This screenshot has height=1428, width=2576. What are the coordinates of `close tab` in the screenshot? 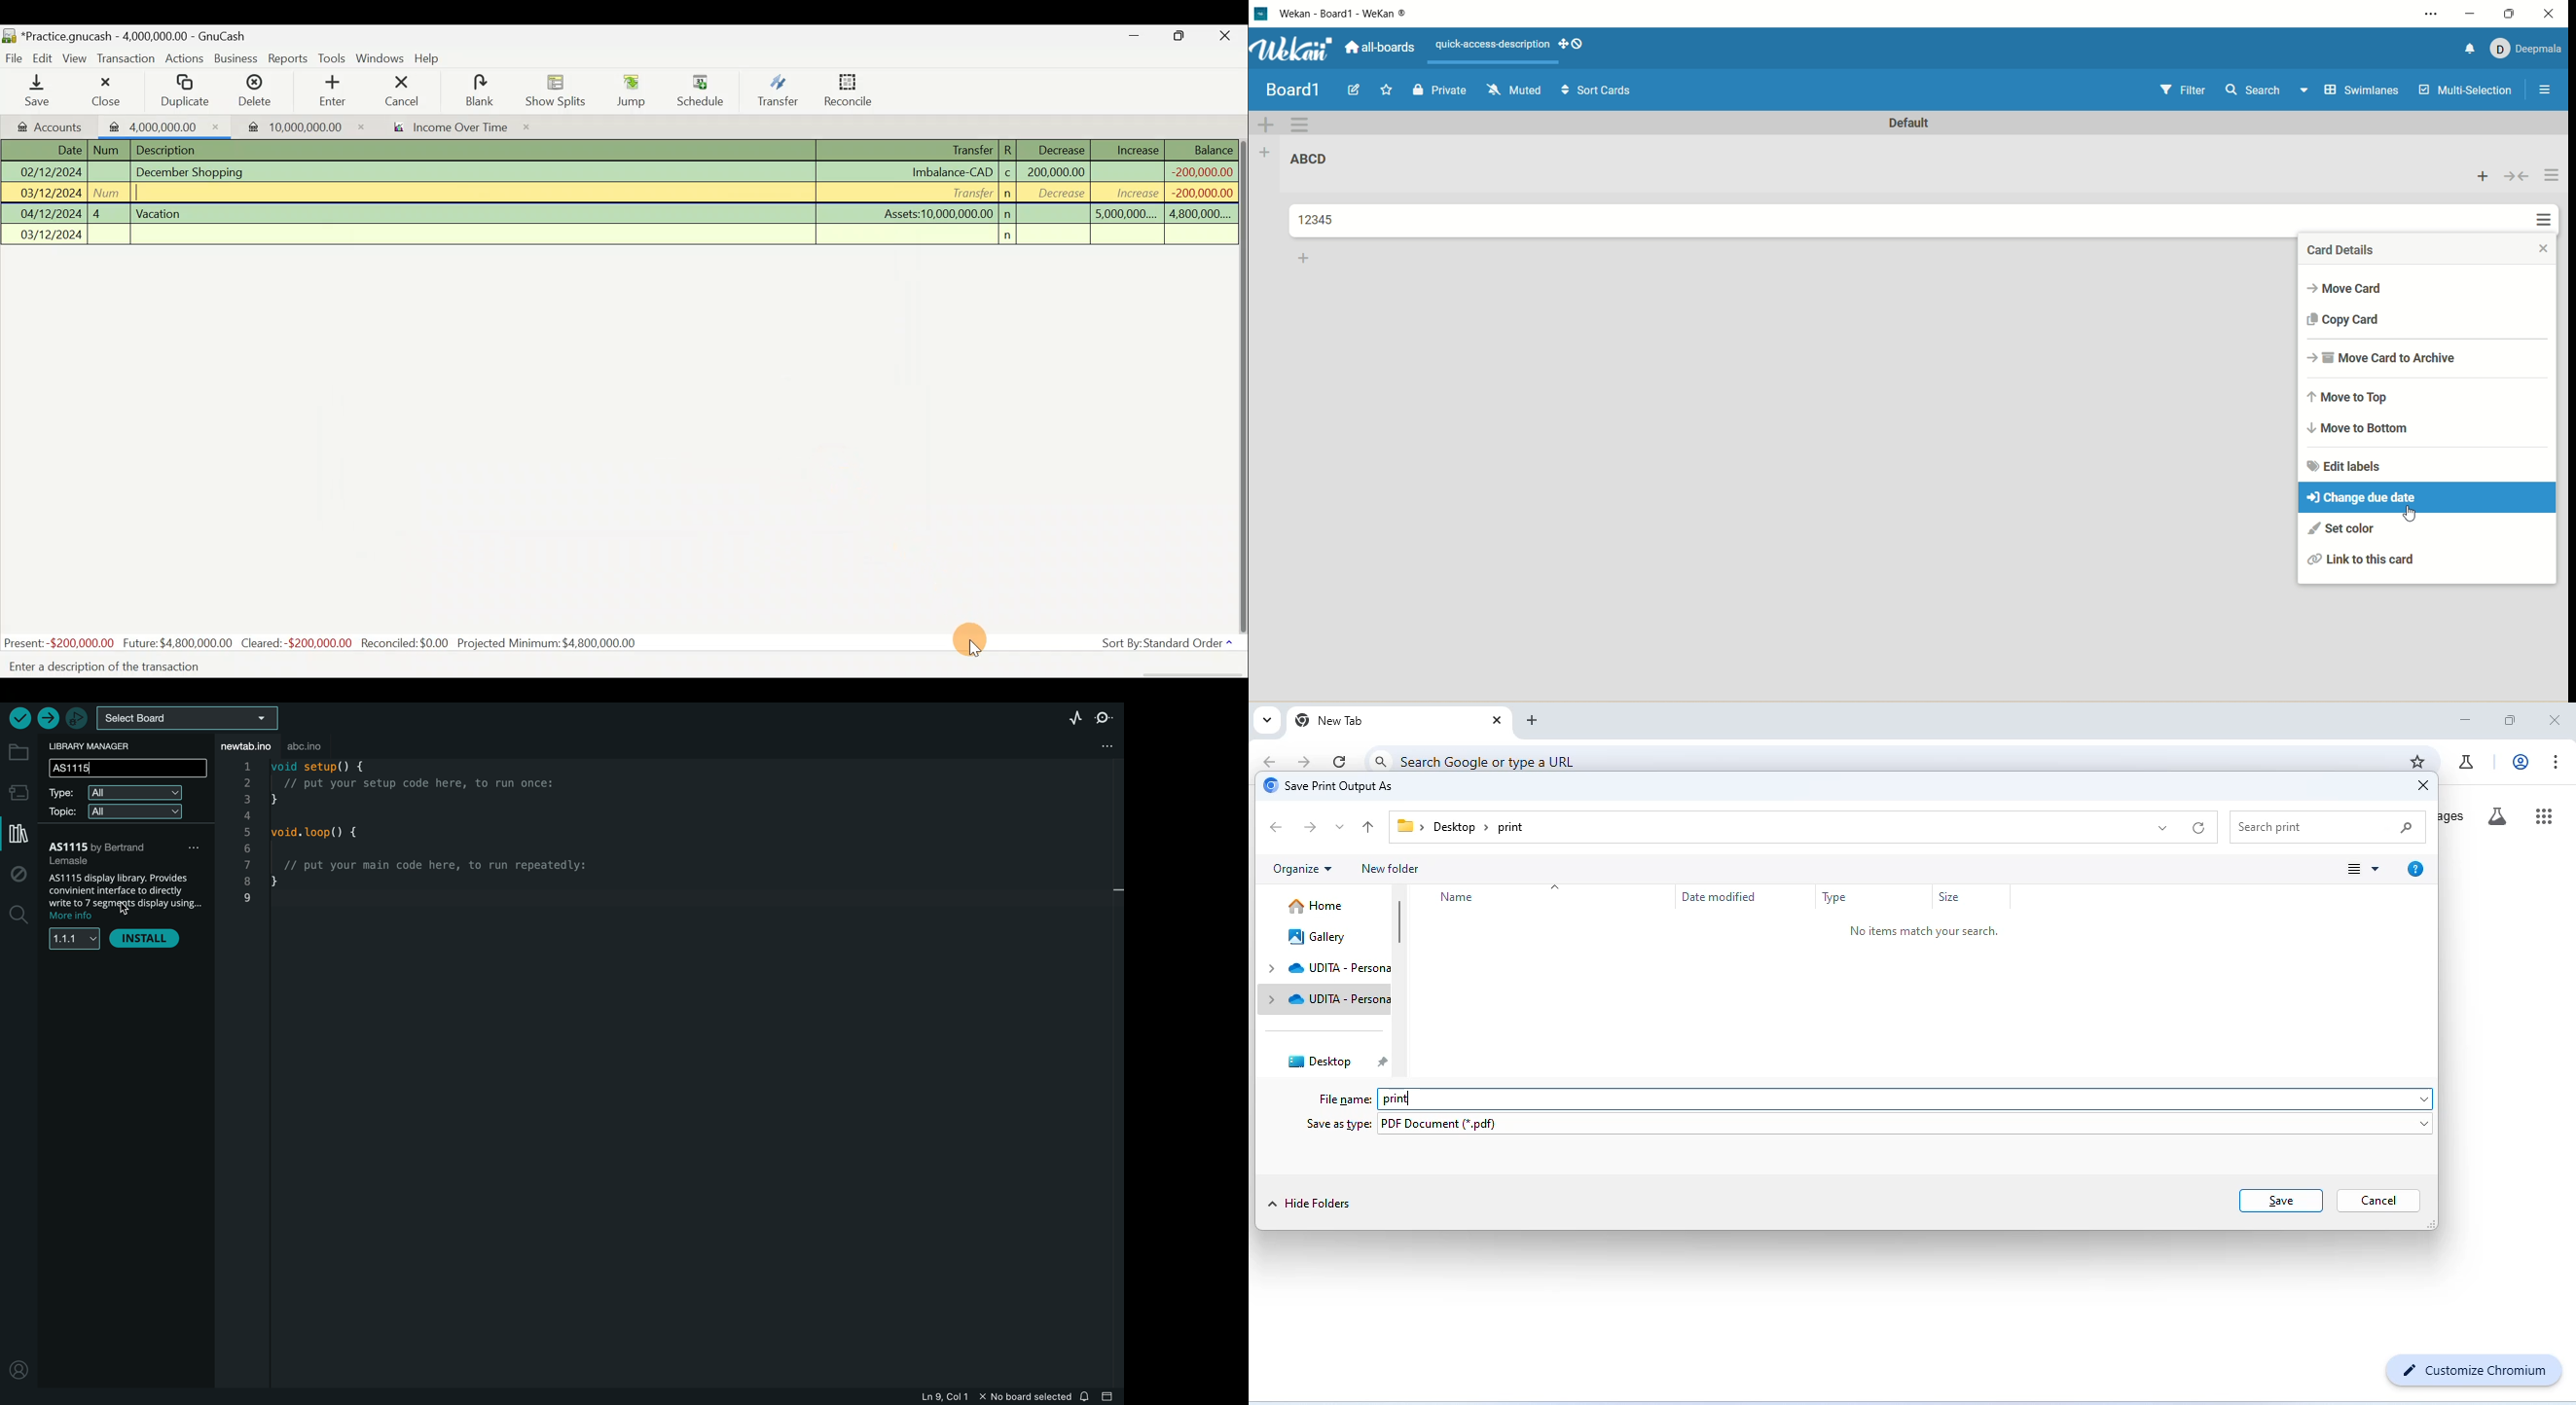 It's located at (1498, 721).